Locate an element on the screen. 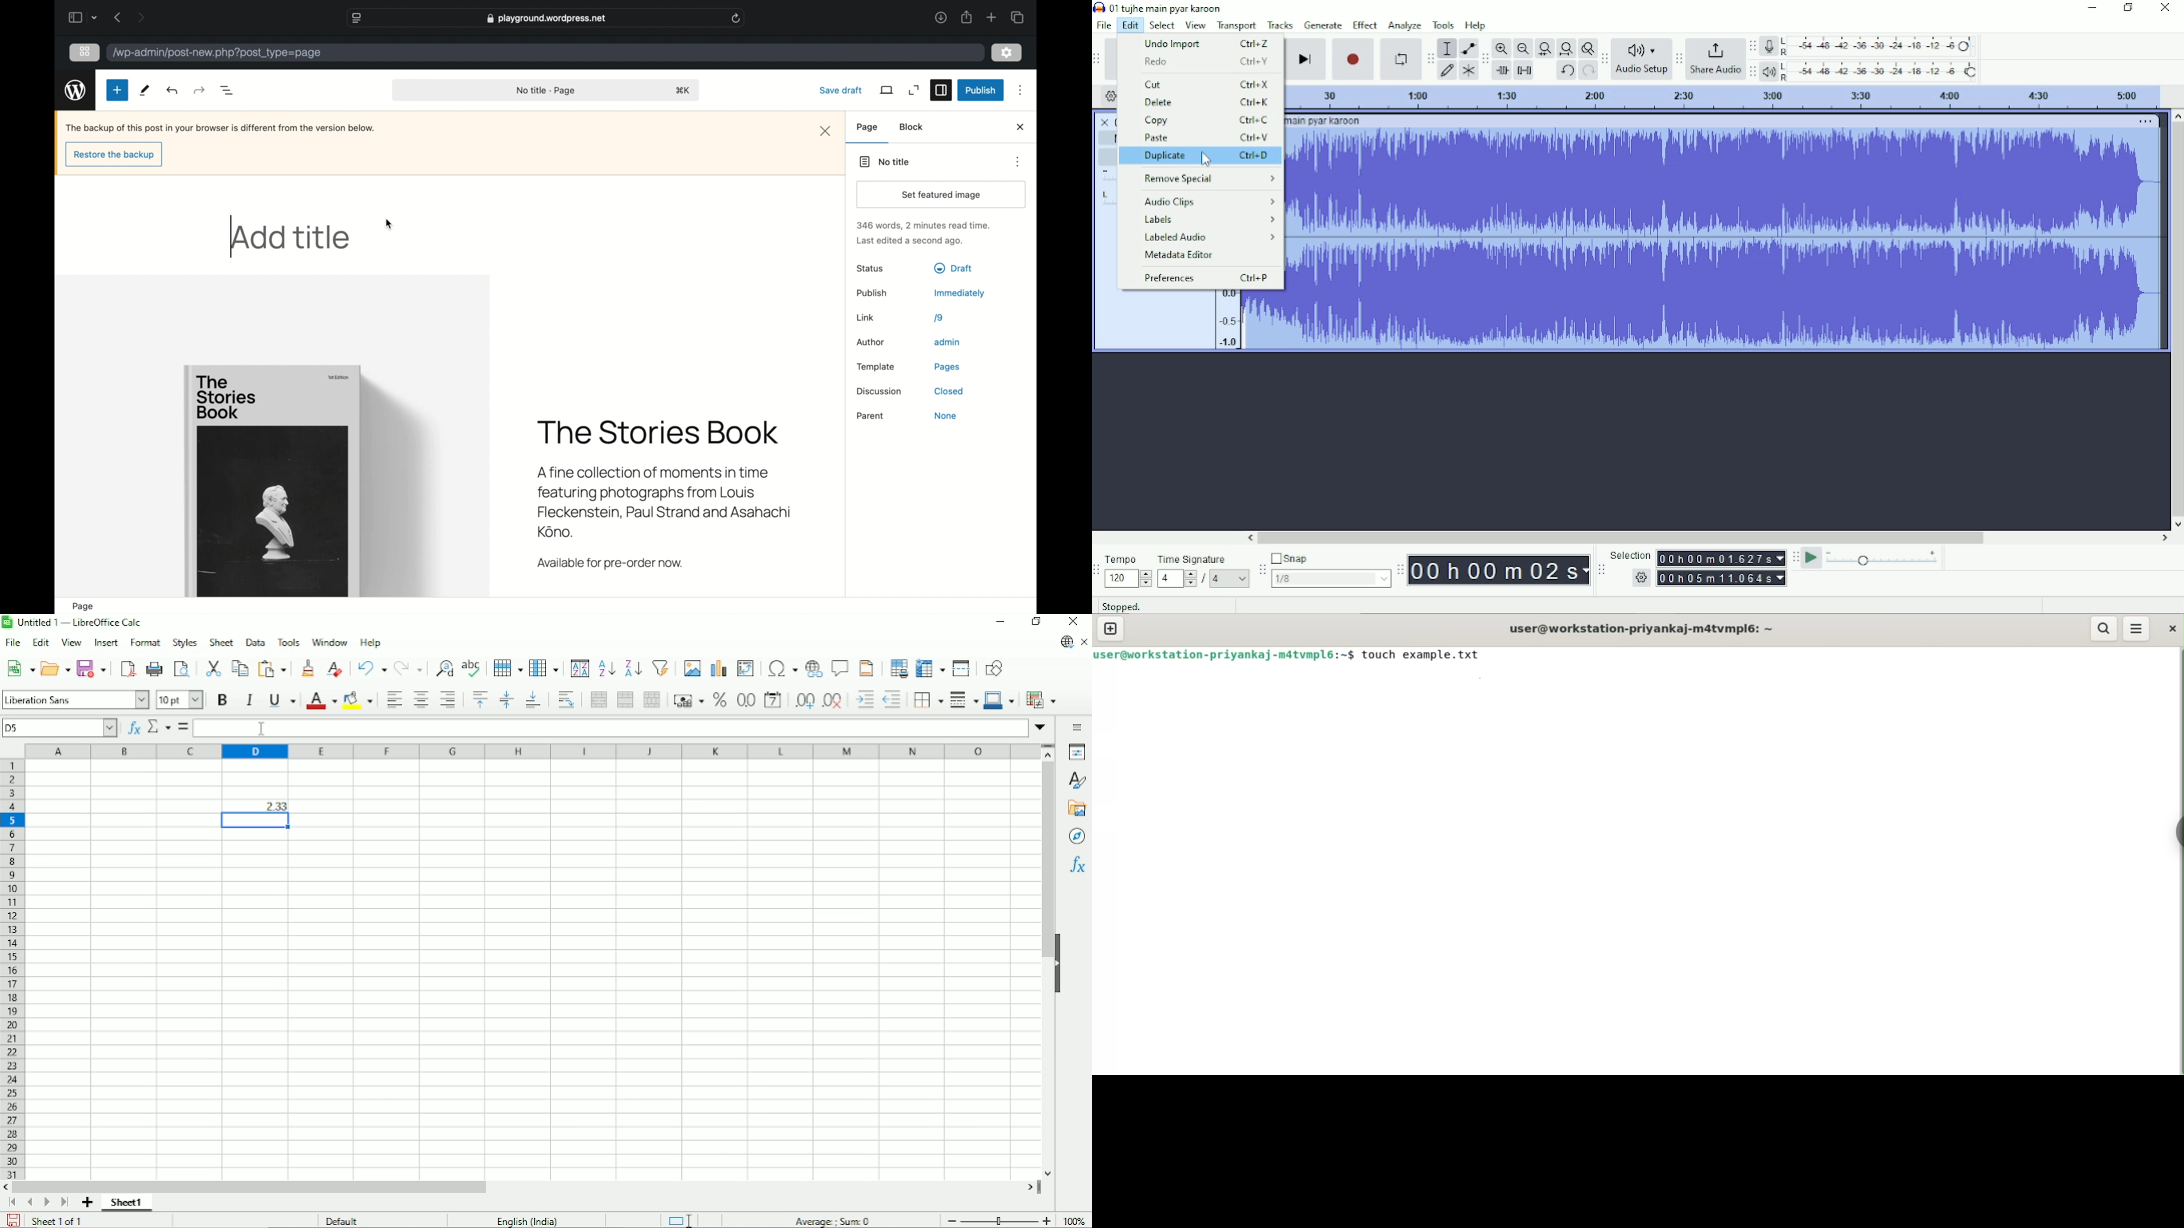  Trim audio outside selection is located at coordinates (1504, 71).